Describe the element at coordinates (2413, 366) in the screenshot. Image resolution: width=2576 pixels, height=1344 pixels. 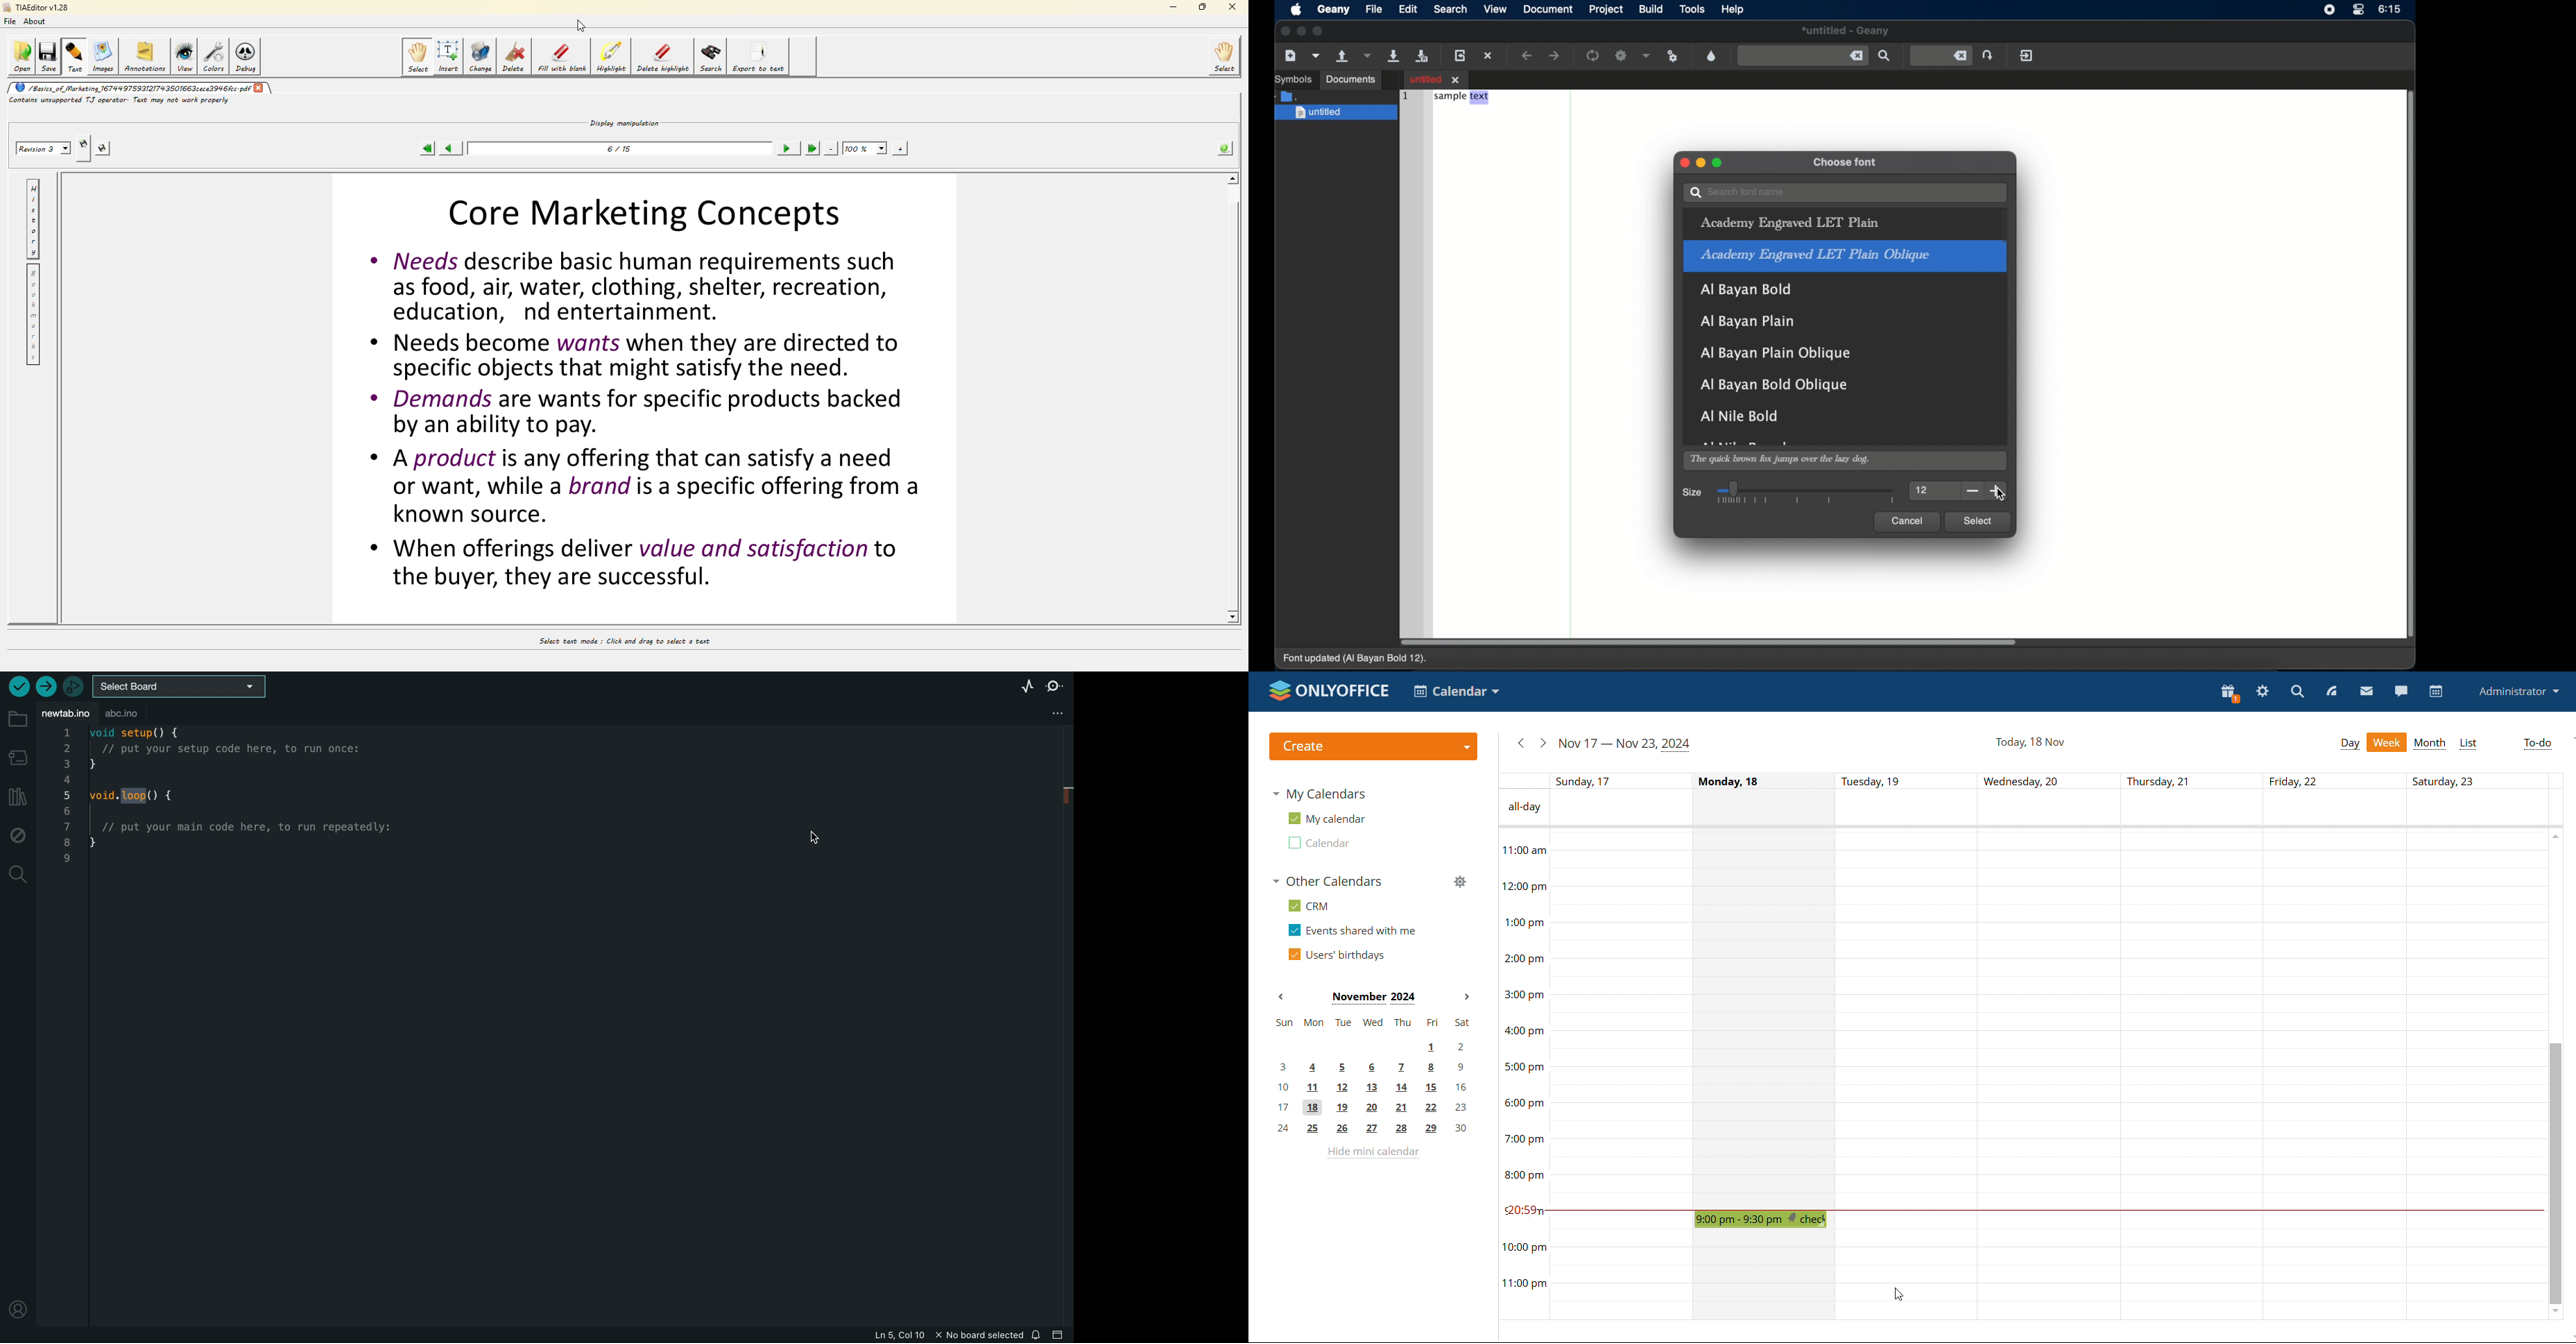
I see `scroll box` at that location.